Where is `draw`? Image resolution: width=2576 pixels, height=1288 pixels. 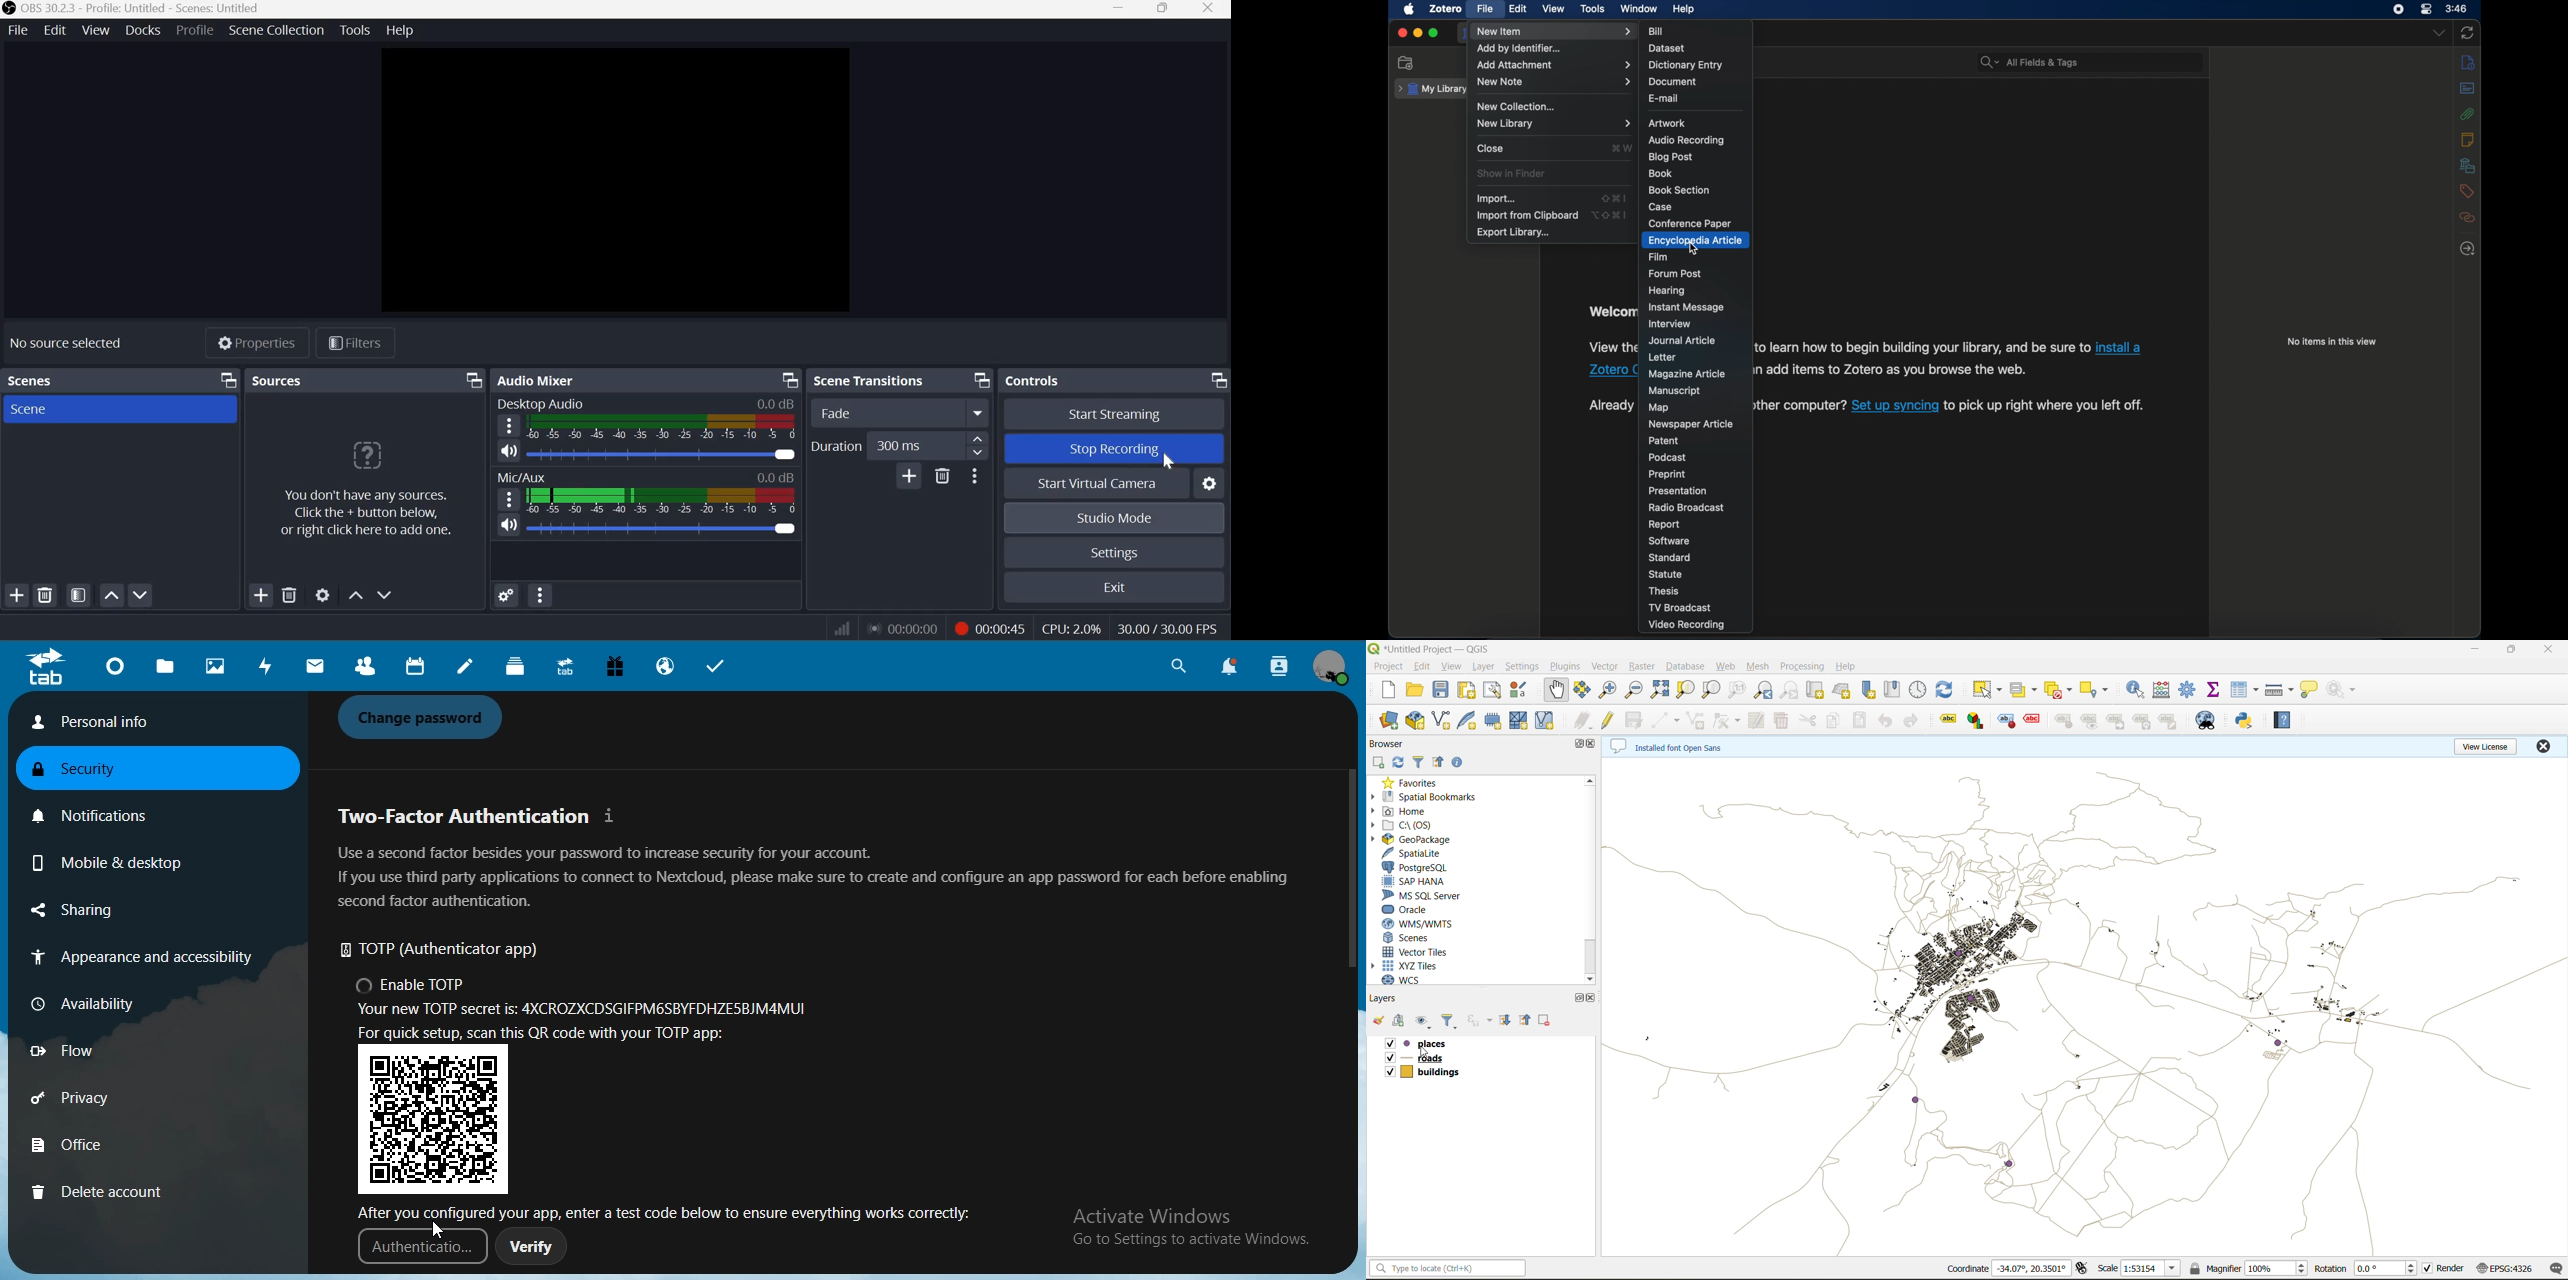 draw is located at coordinates (1724, 721).